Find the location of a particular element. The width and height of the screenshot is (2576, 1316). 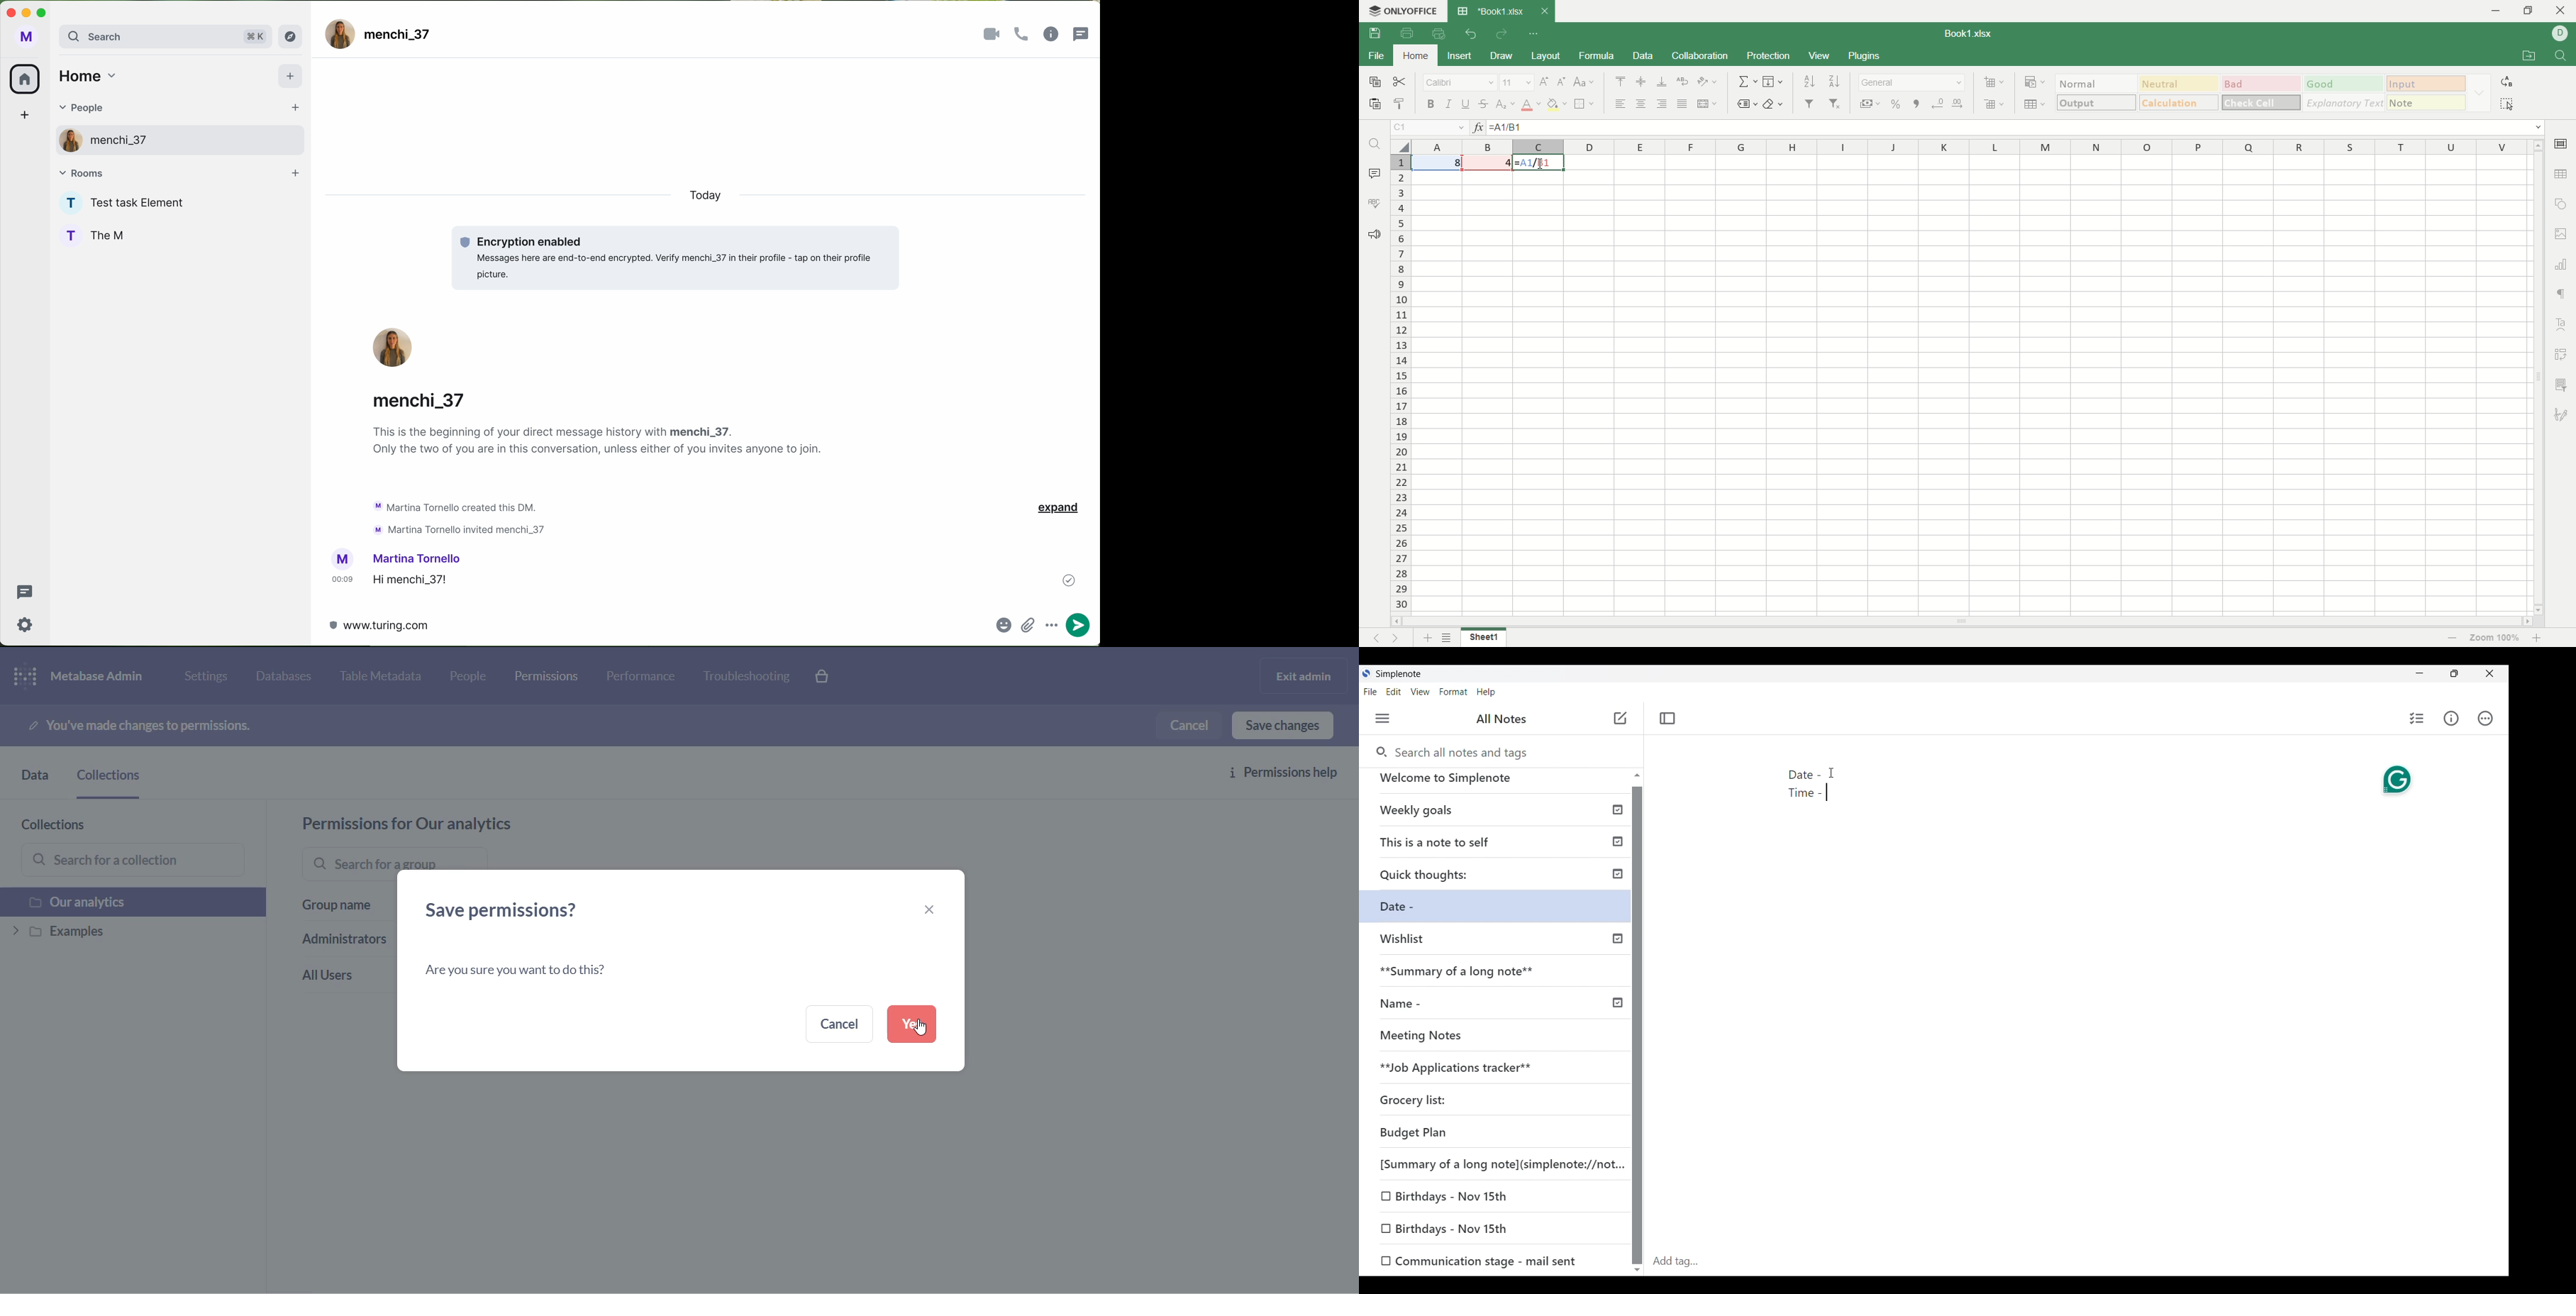

profile picture is located at coordinates (394, 348).